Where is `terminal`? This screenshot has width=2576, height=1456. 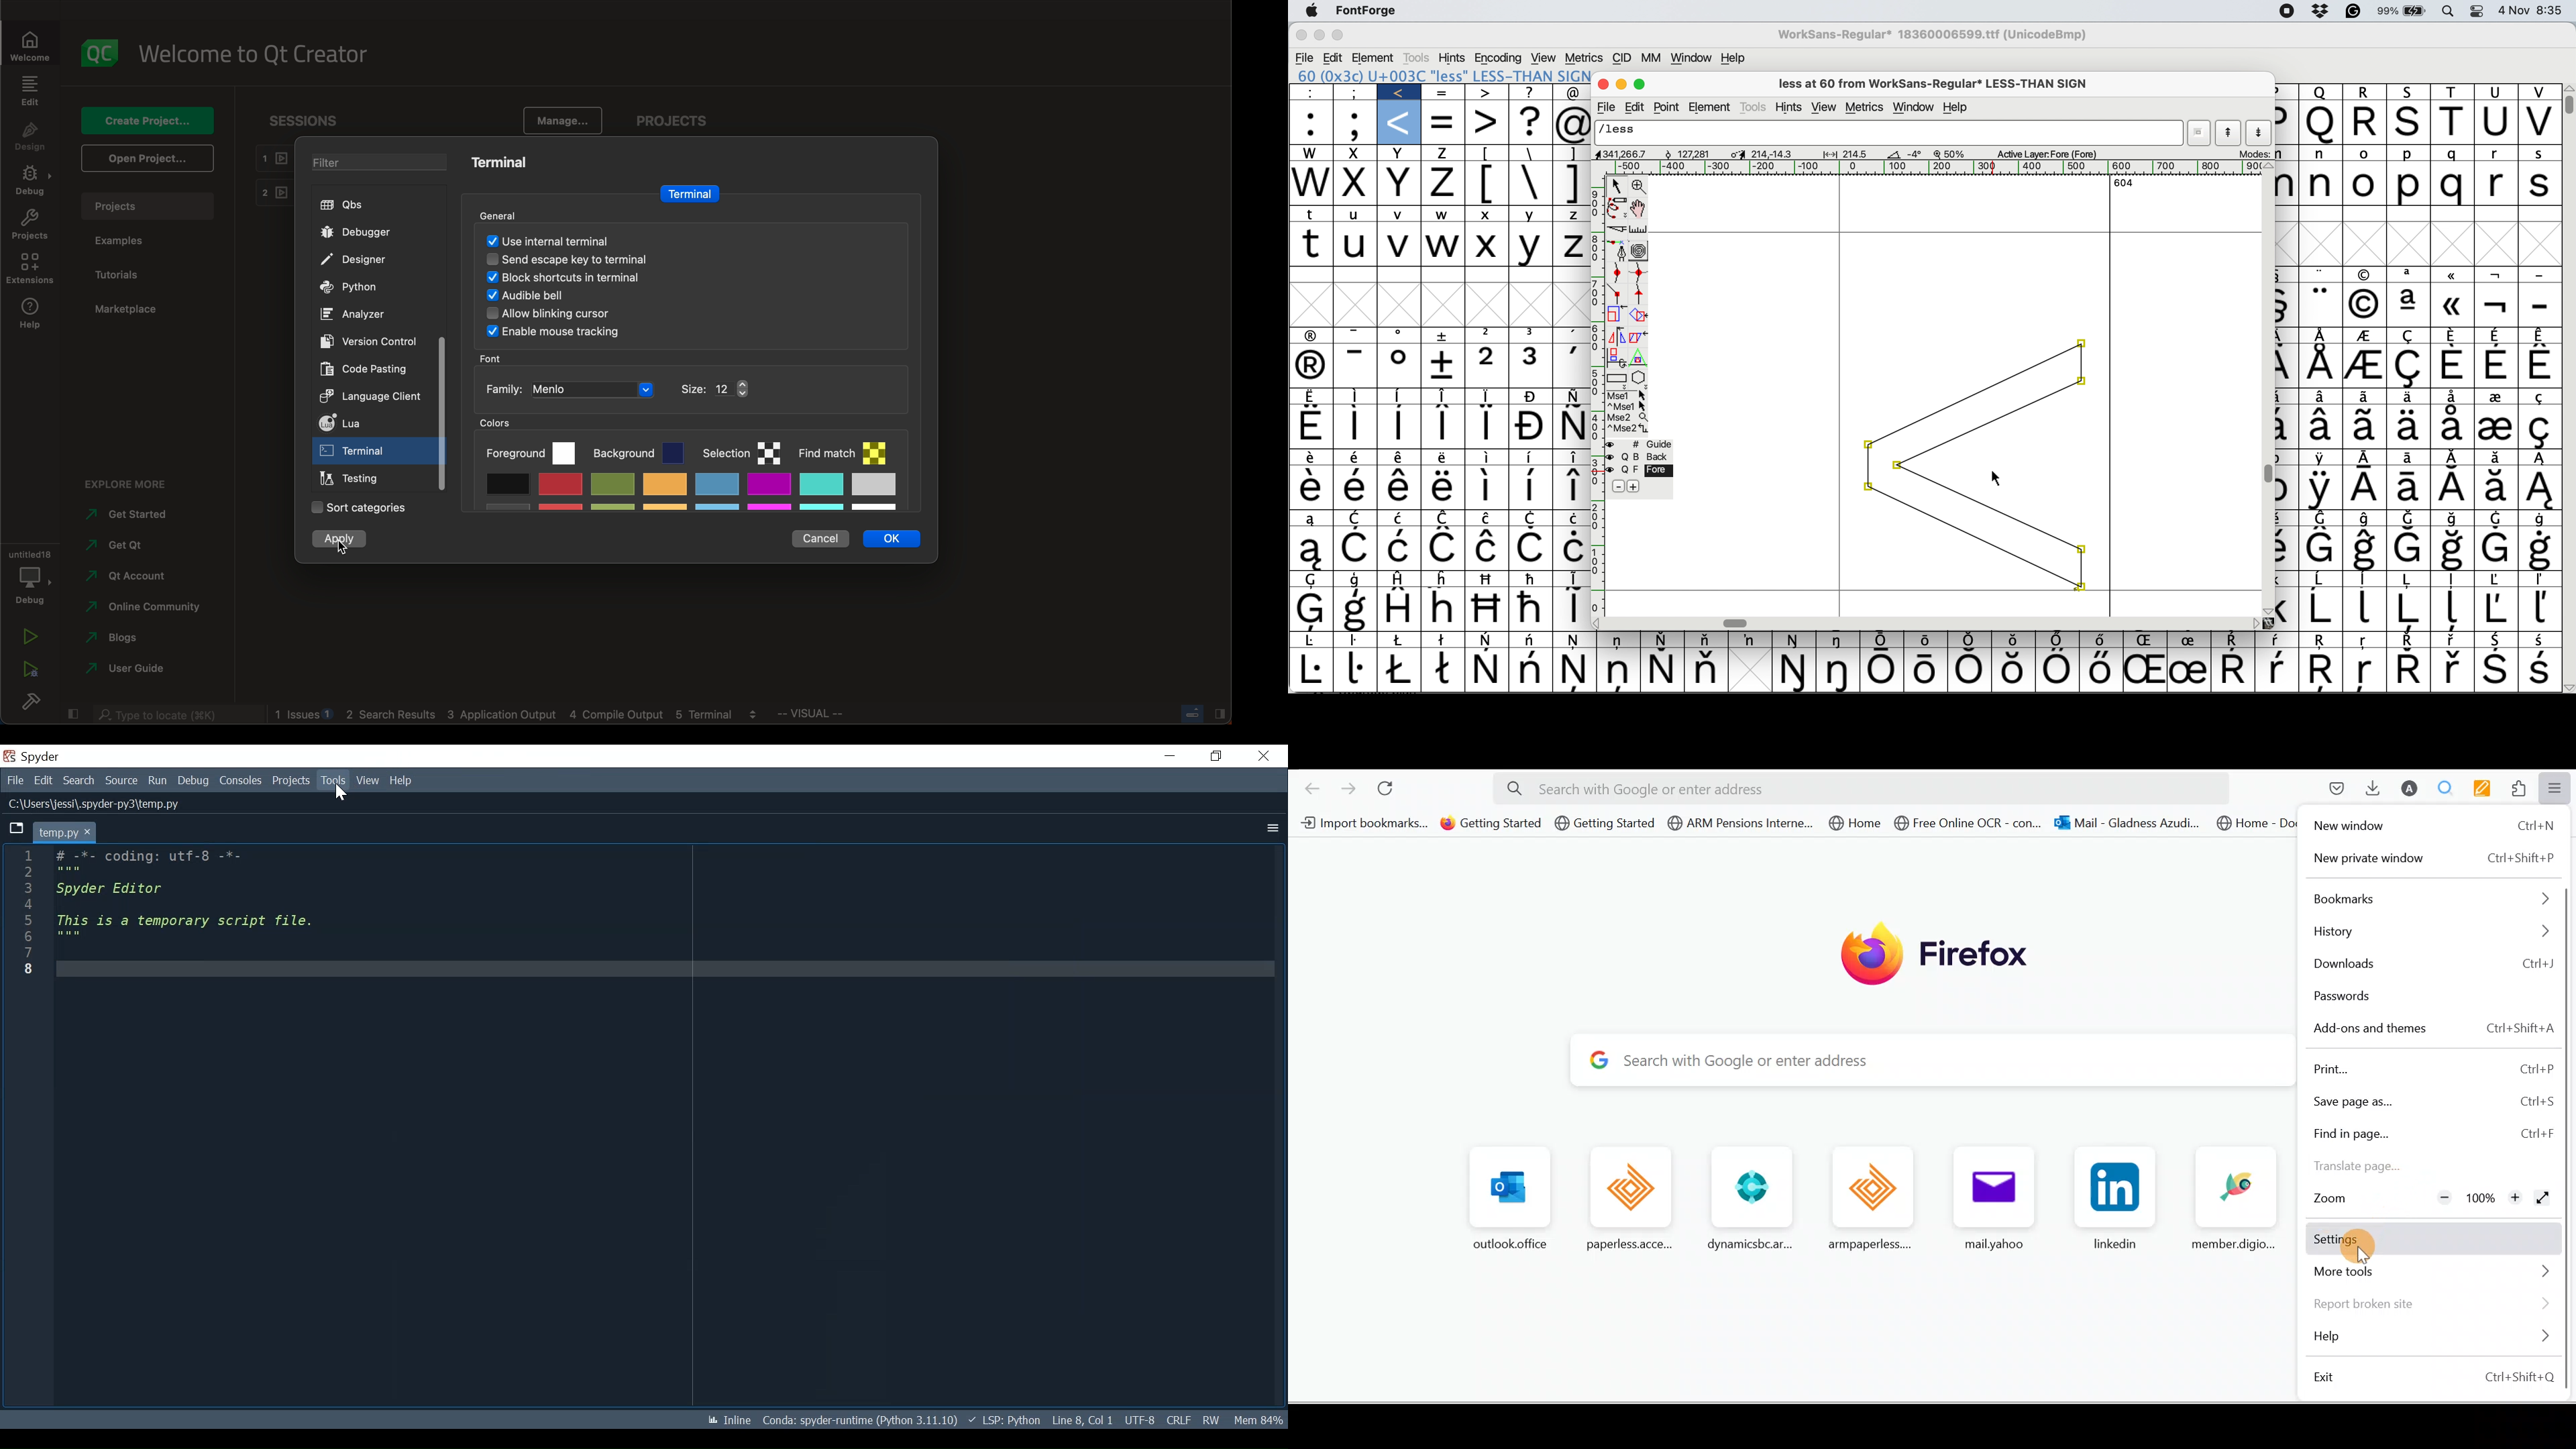 terminal is located at coordinates (689, 192).